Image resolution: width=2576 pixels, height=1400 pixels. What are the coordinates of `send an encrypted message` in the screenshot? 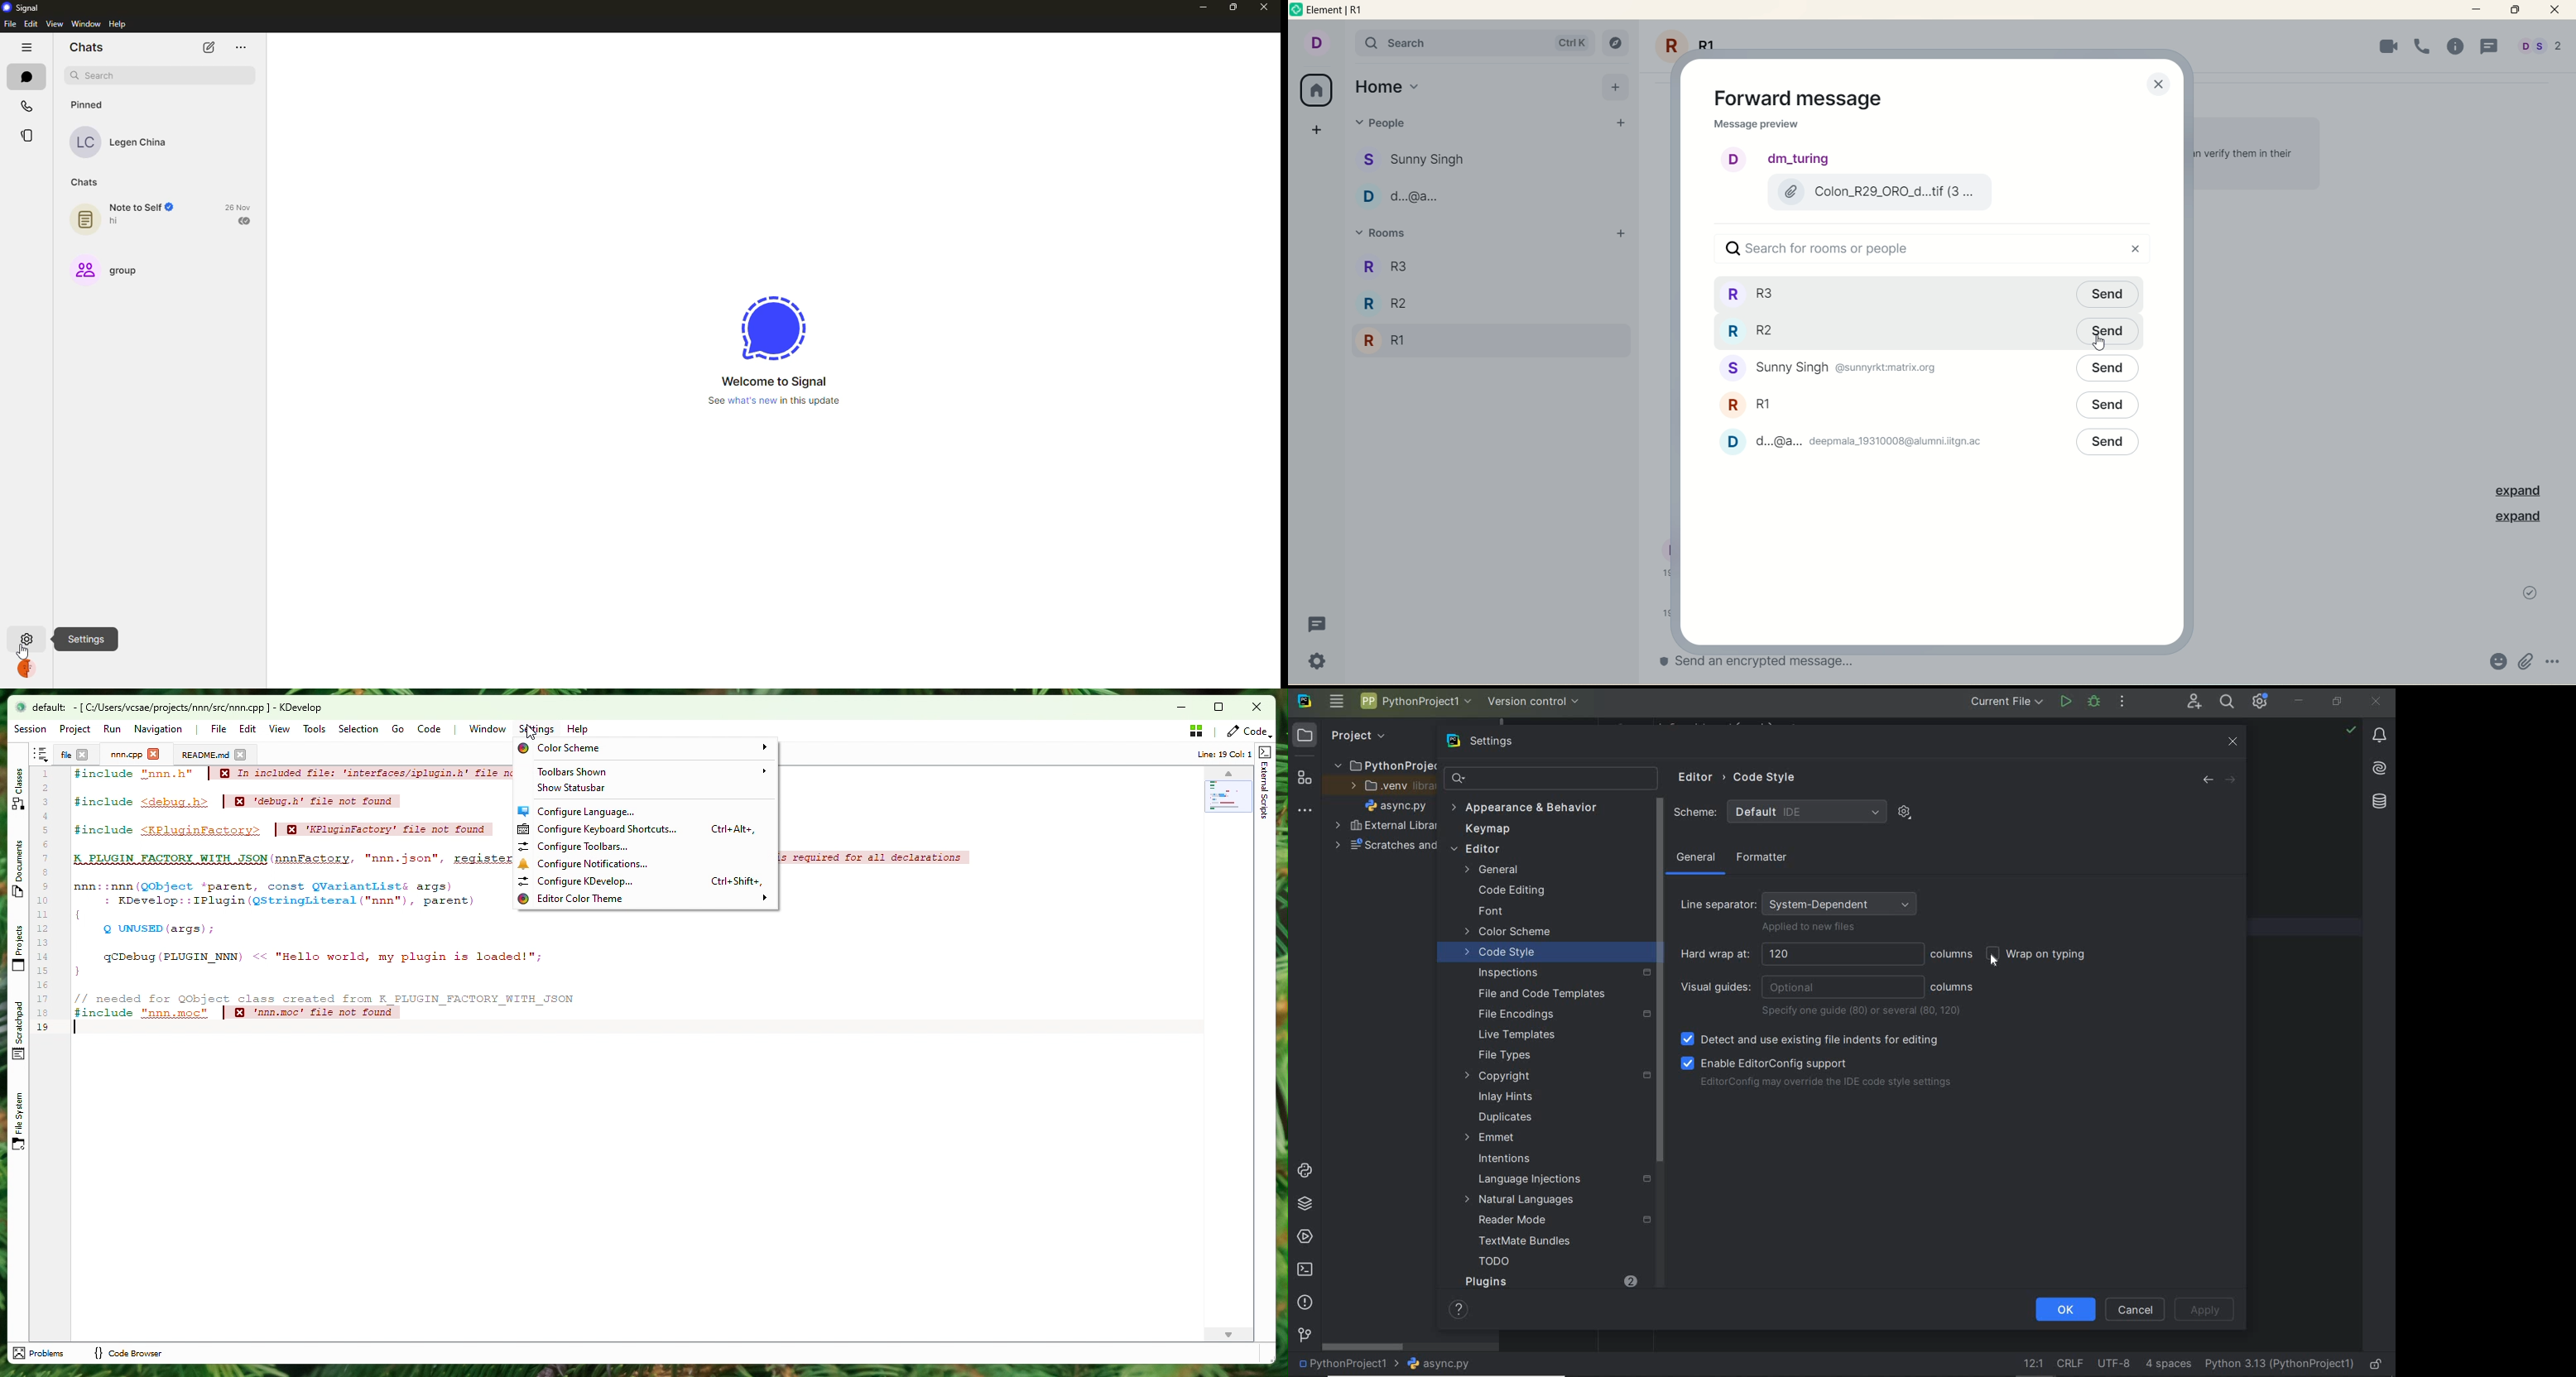 It's located at (1781, 661).